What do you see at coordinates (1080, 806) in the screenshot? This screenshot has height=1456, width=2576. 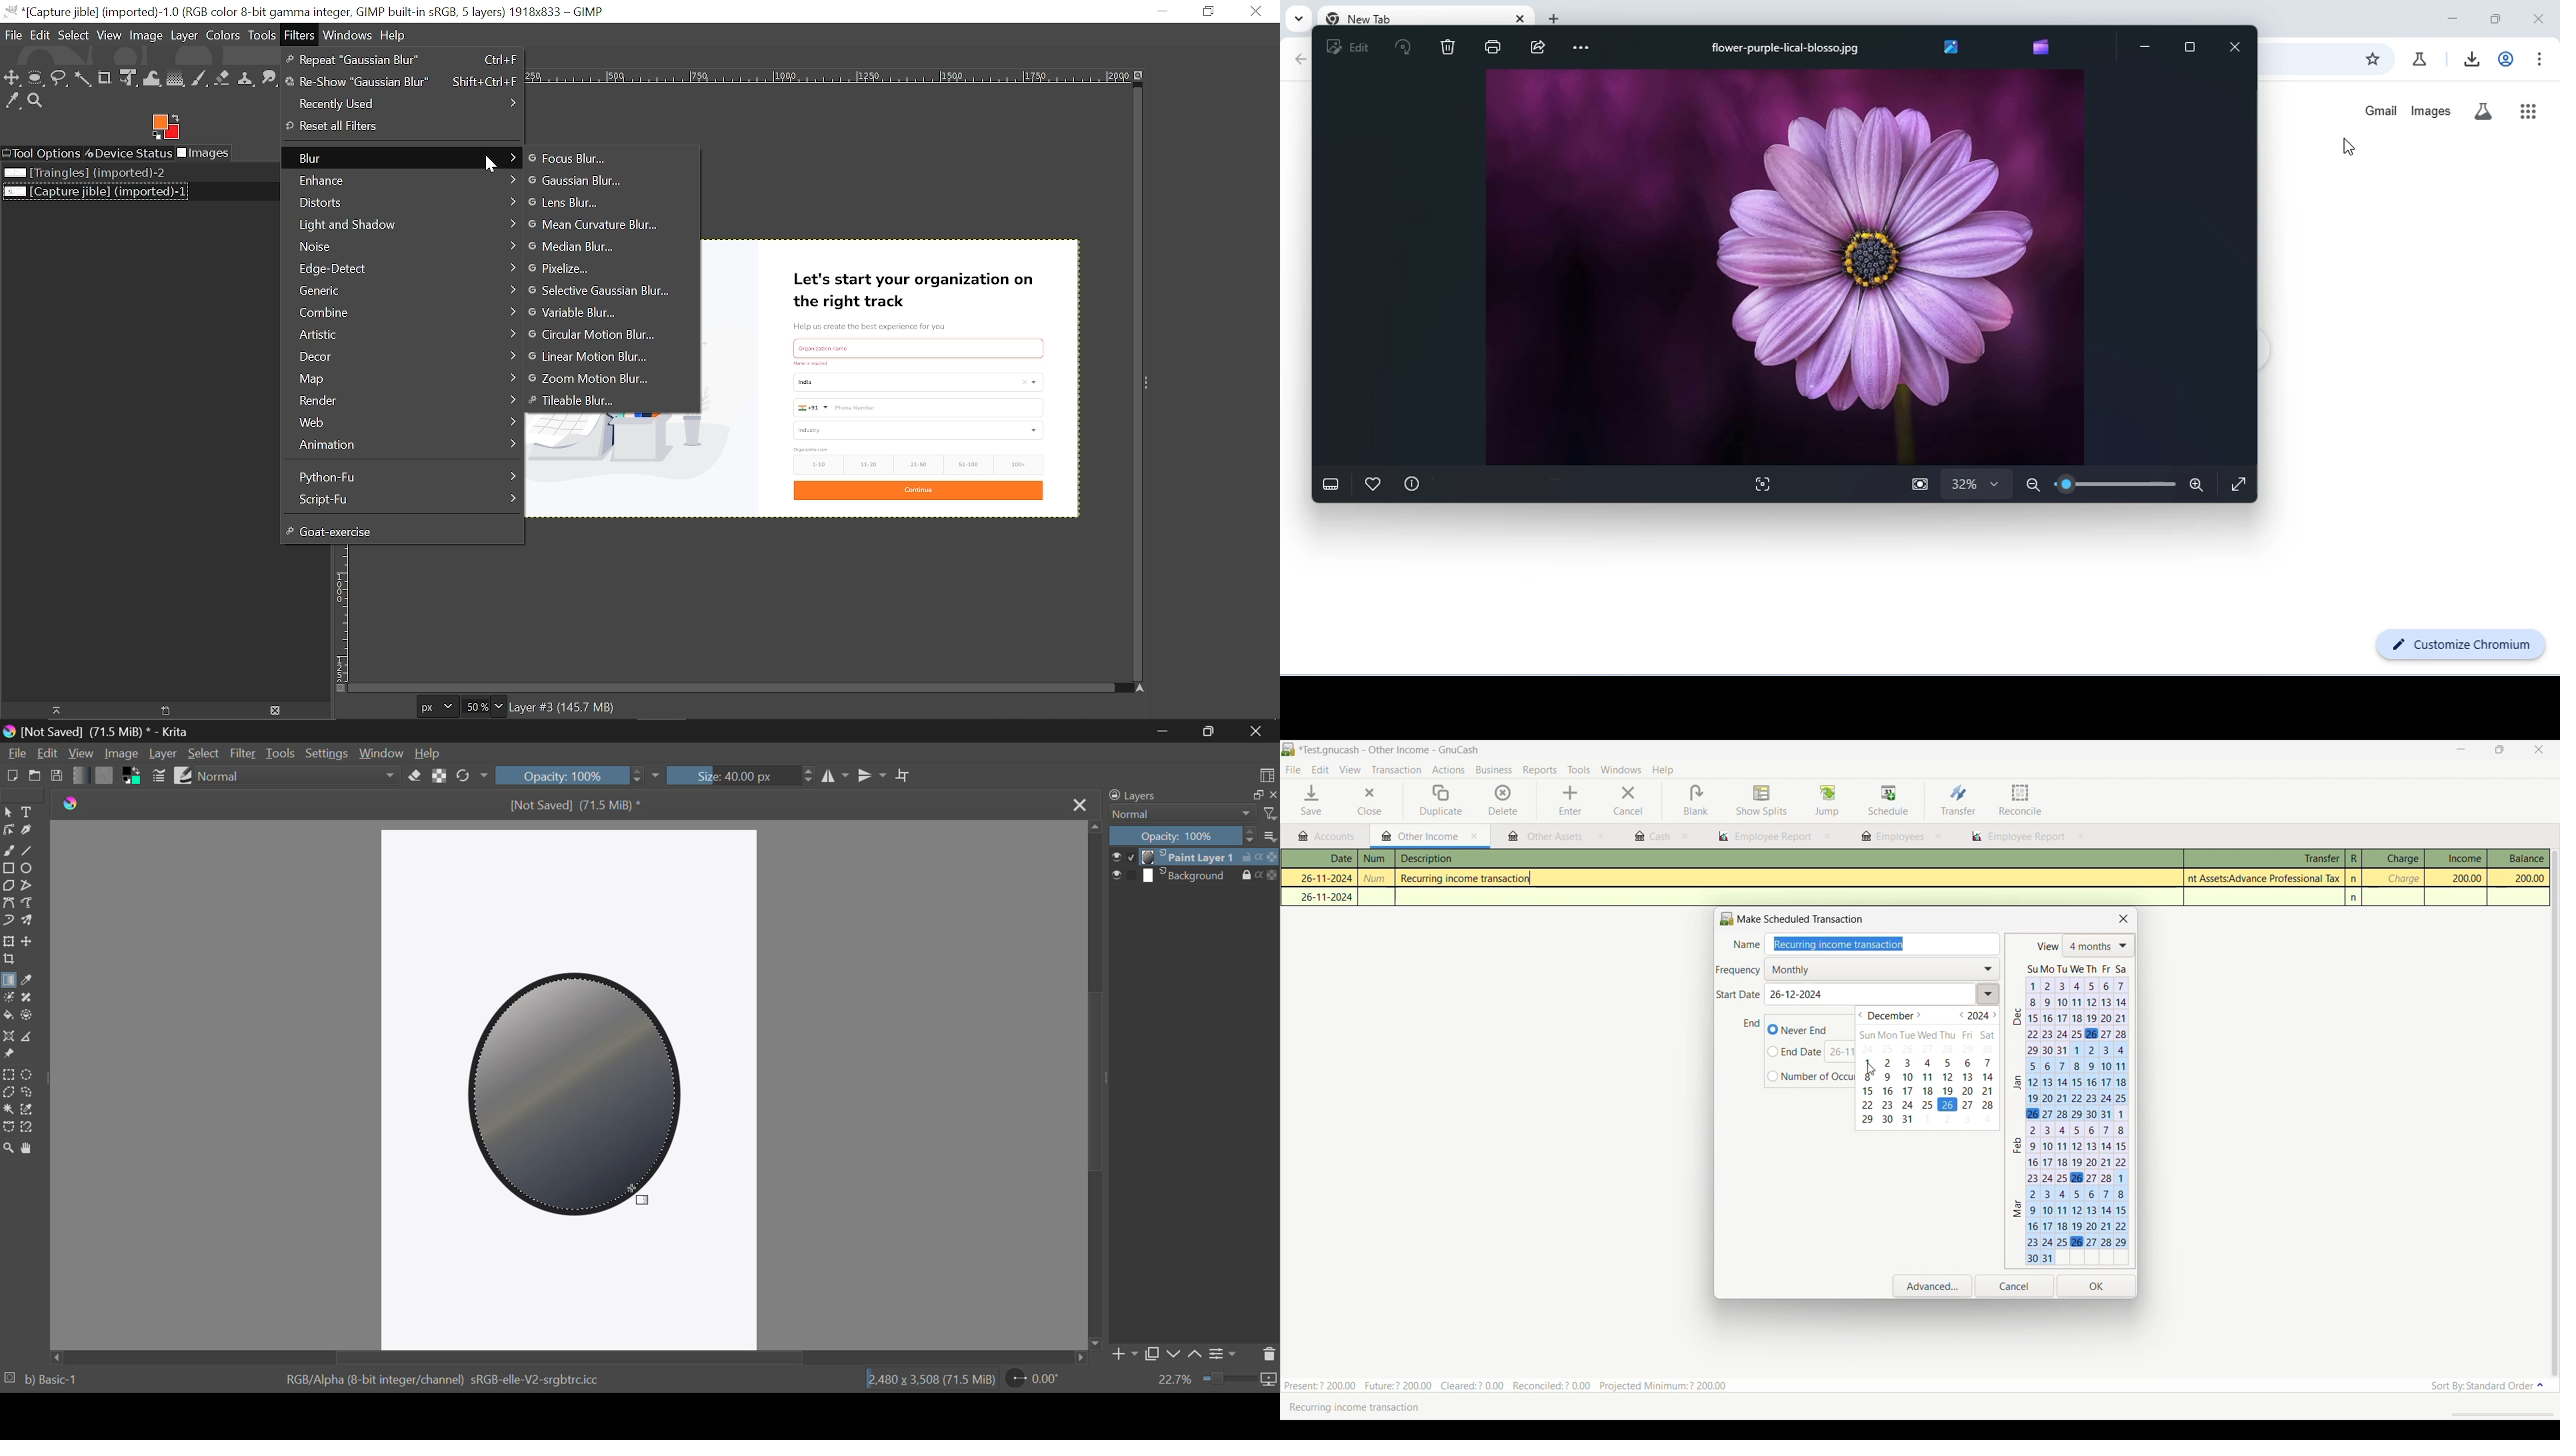 I see `Close` at bounding box center [1080, 806].